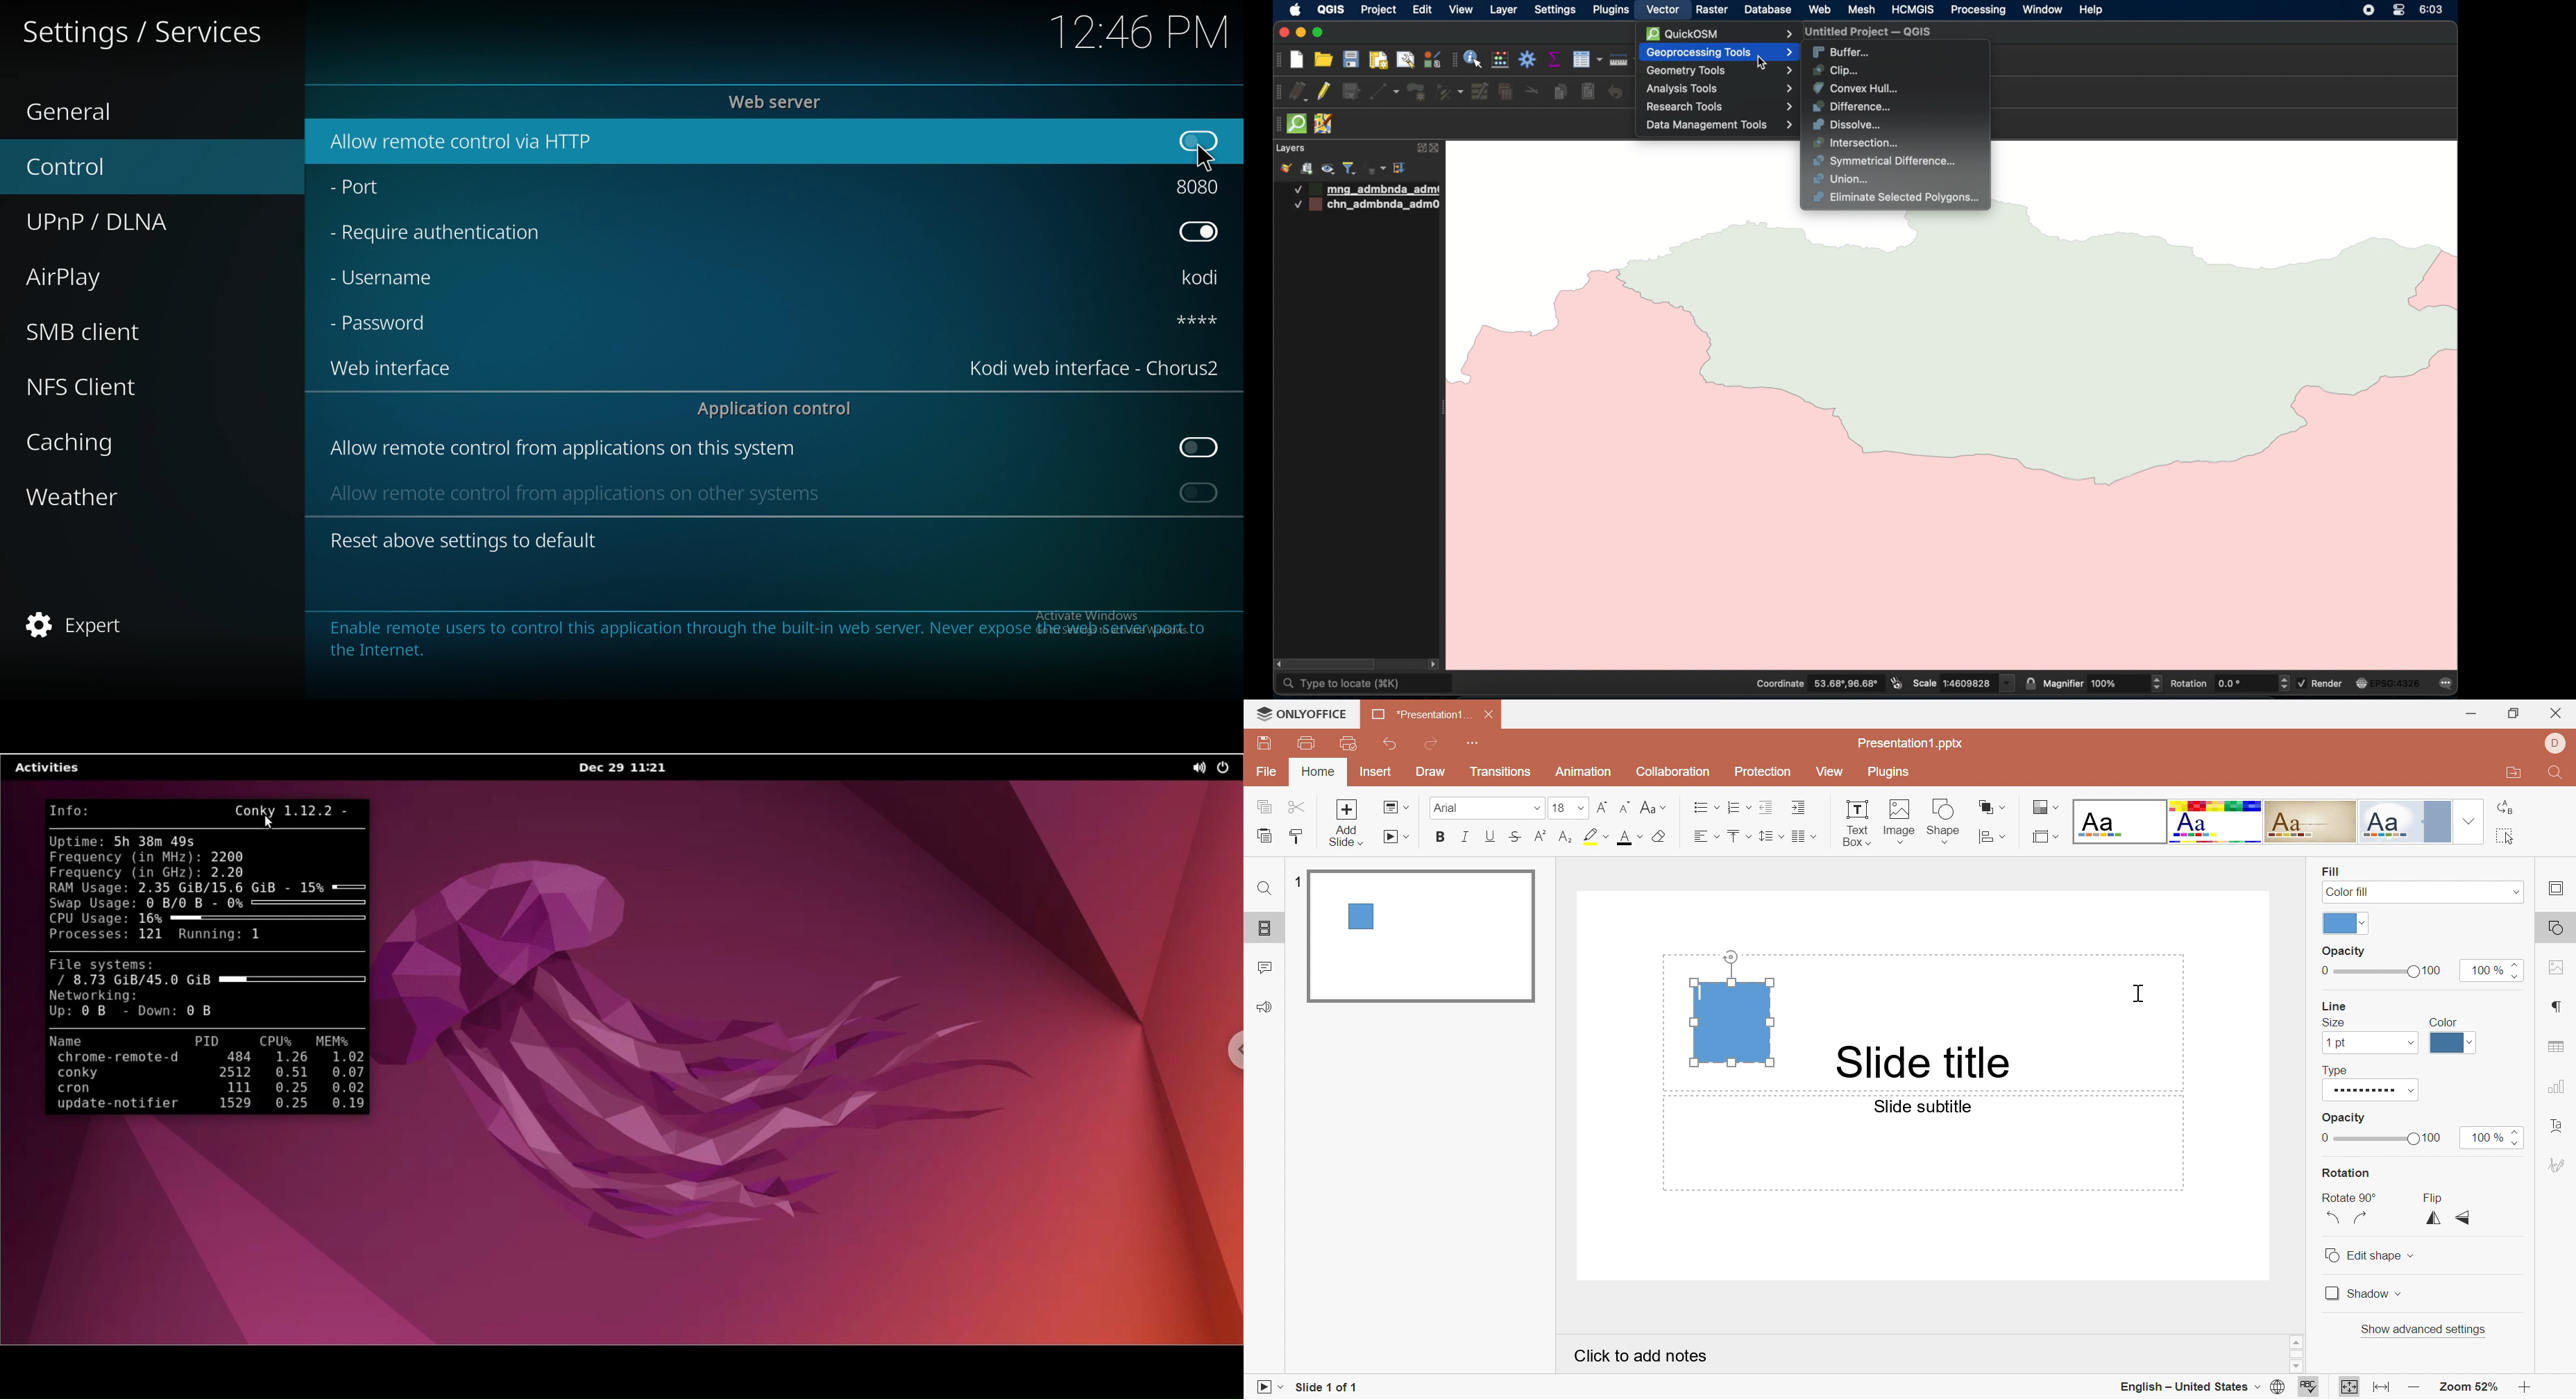 This screenshot has width=2576, height=1400. What do you see at coordinates (364, 184) in the screenshot?
I see `port` at bounding box center [364, 184].